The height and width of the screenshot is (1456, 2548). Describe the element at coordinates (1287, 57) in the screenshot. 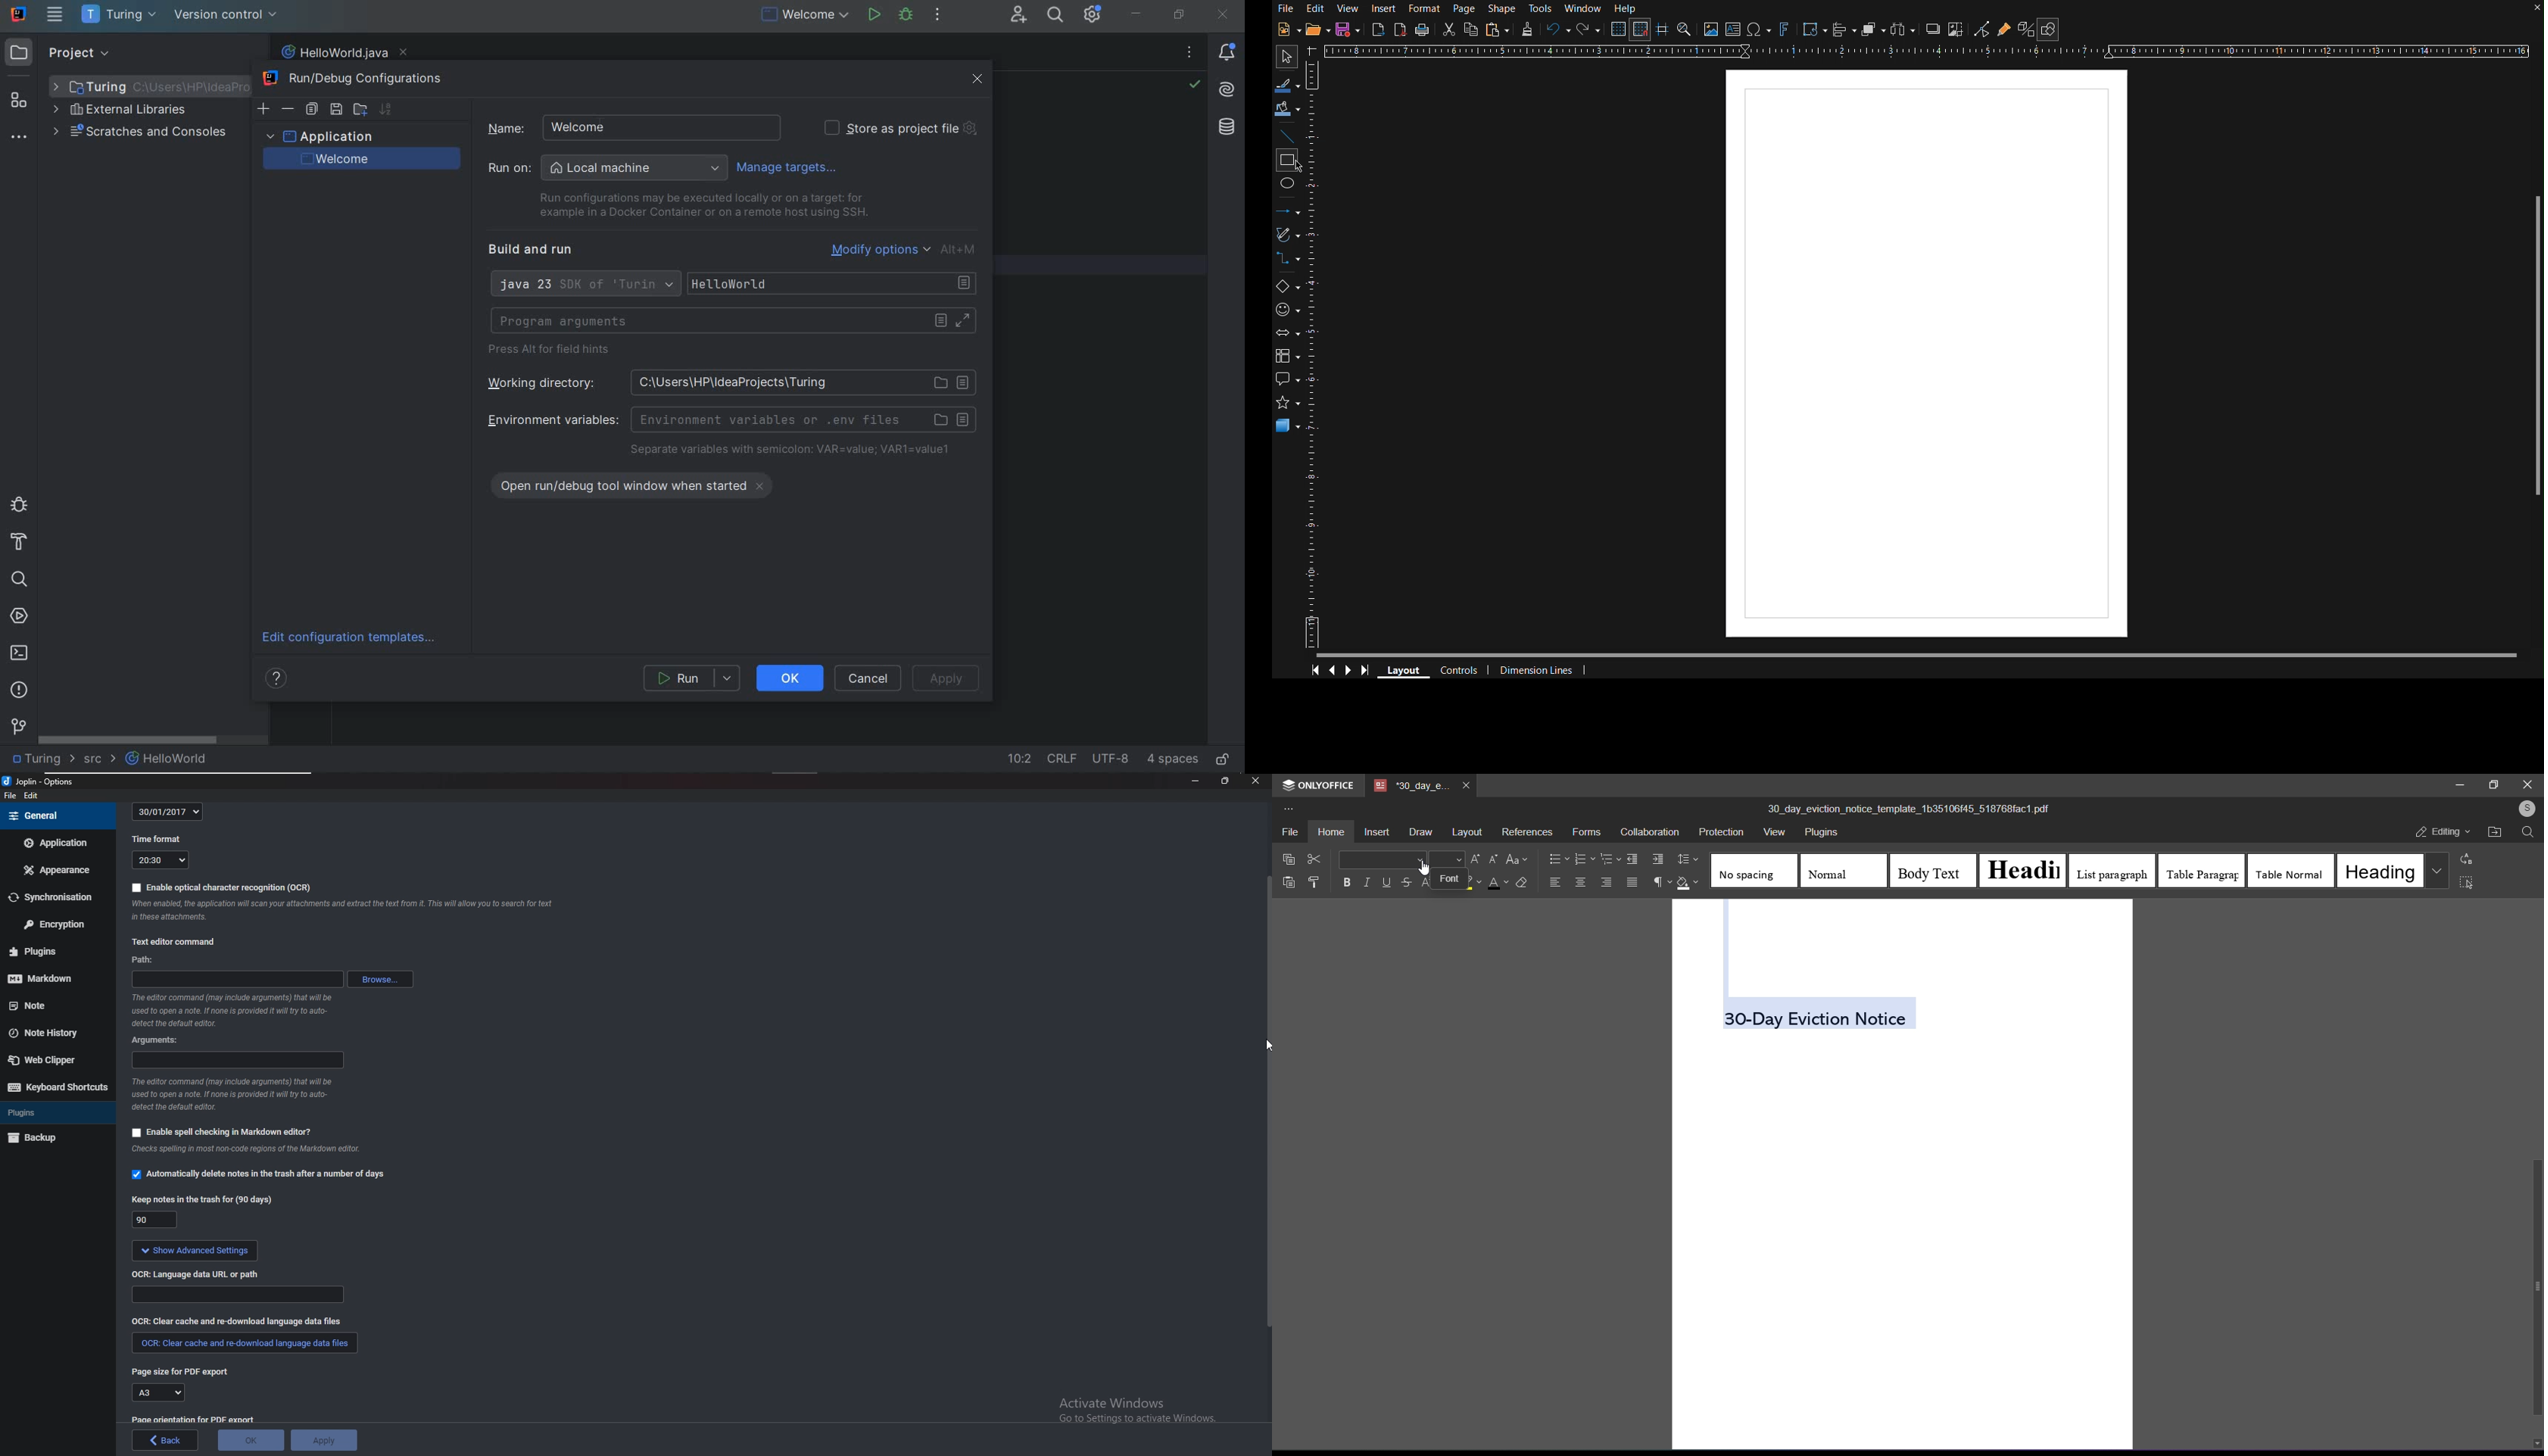

I see `Select` at that location.